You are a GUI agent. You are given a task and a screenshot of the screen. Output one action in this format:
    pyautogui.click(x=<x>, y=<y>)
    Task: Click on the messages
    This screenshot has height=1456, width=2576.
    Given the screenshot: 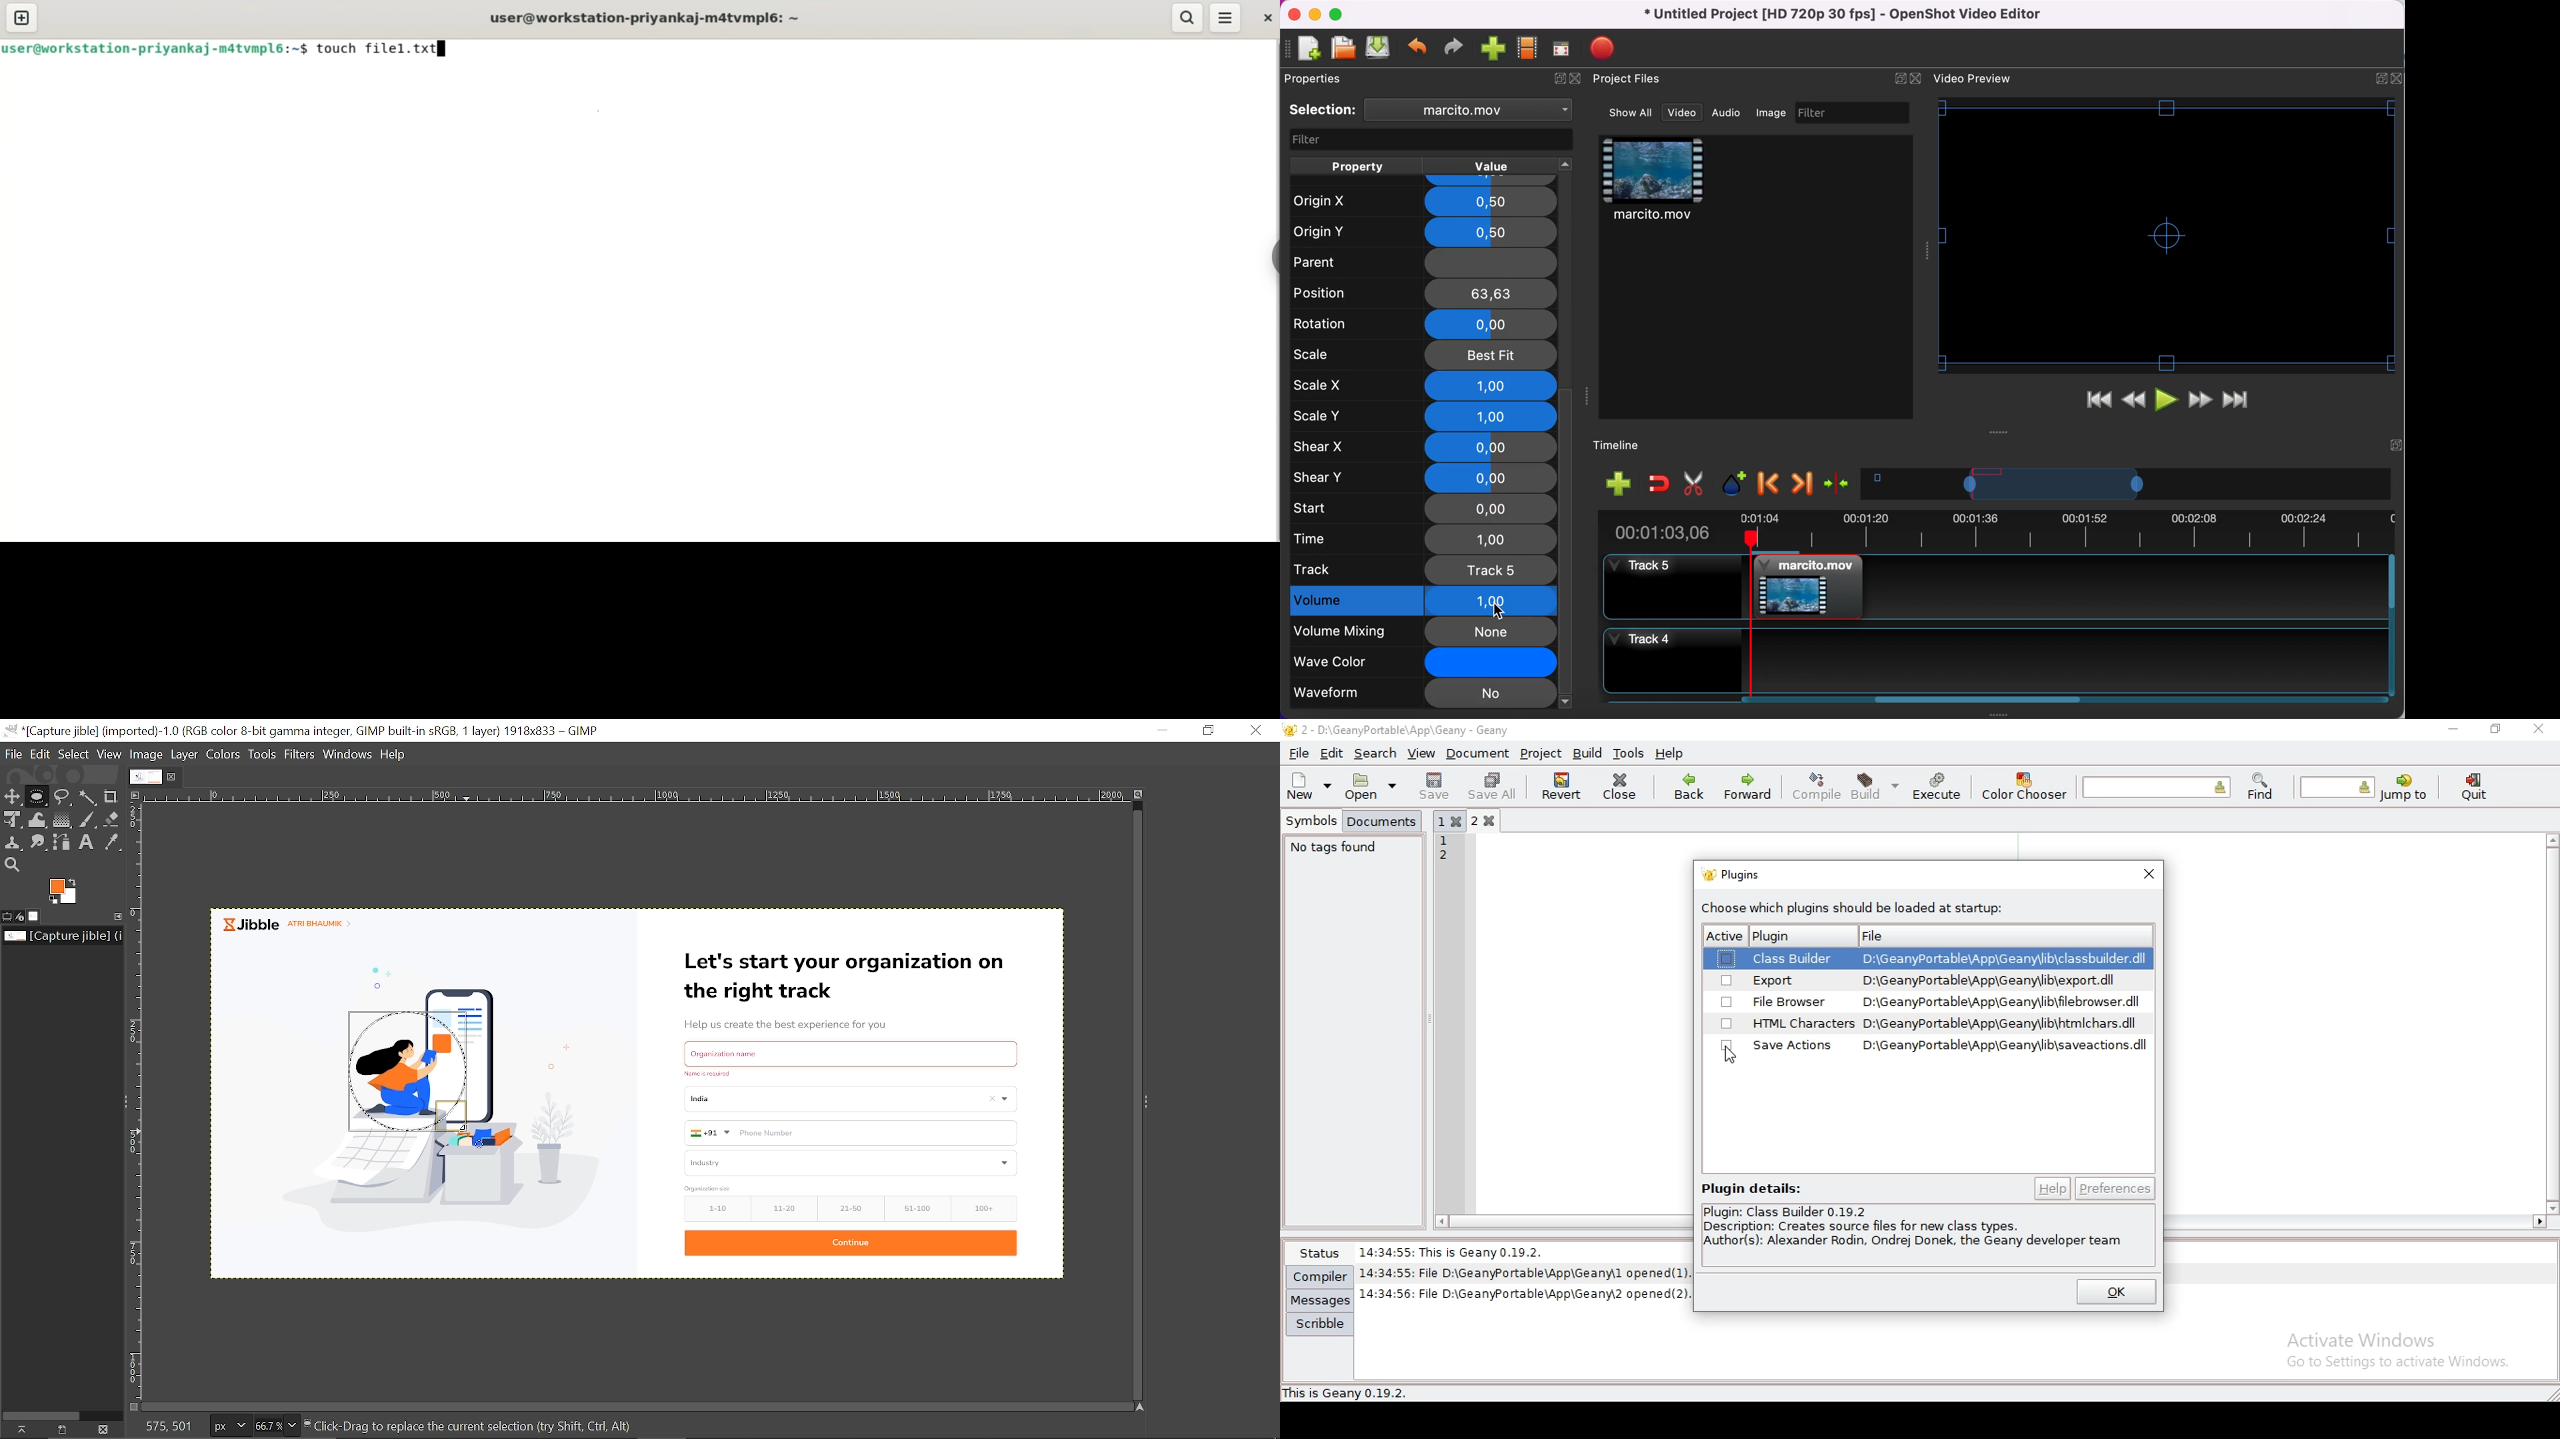 What is the action you would take?
    pyautogui.click(x=1320, y=1300)
    